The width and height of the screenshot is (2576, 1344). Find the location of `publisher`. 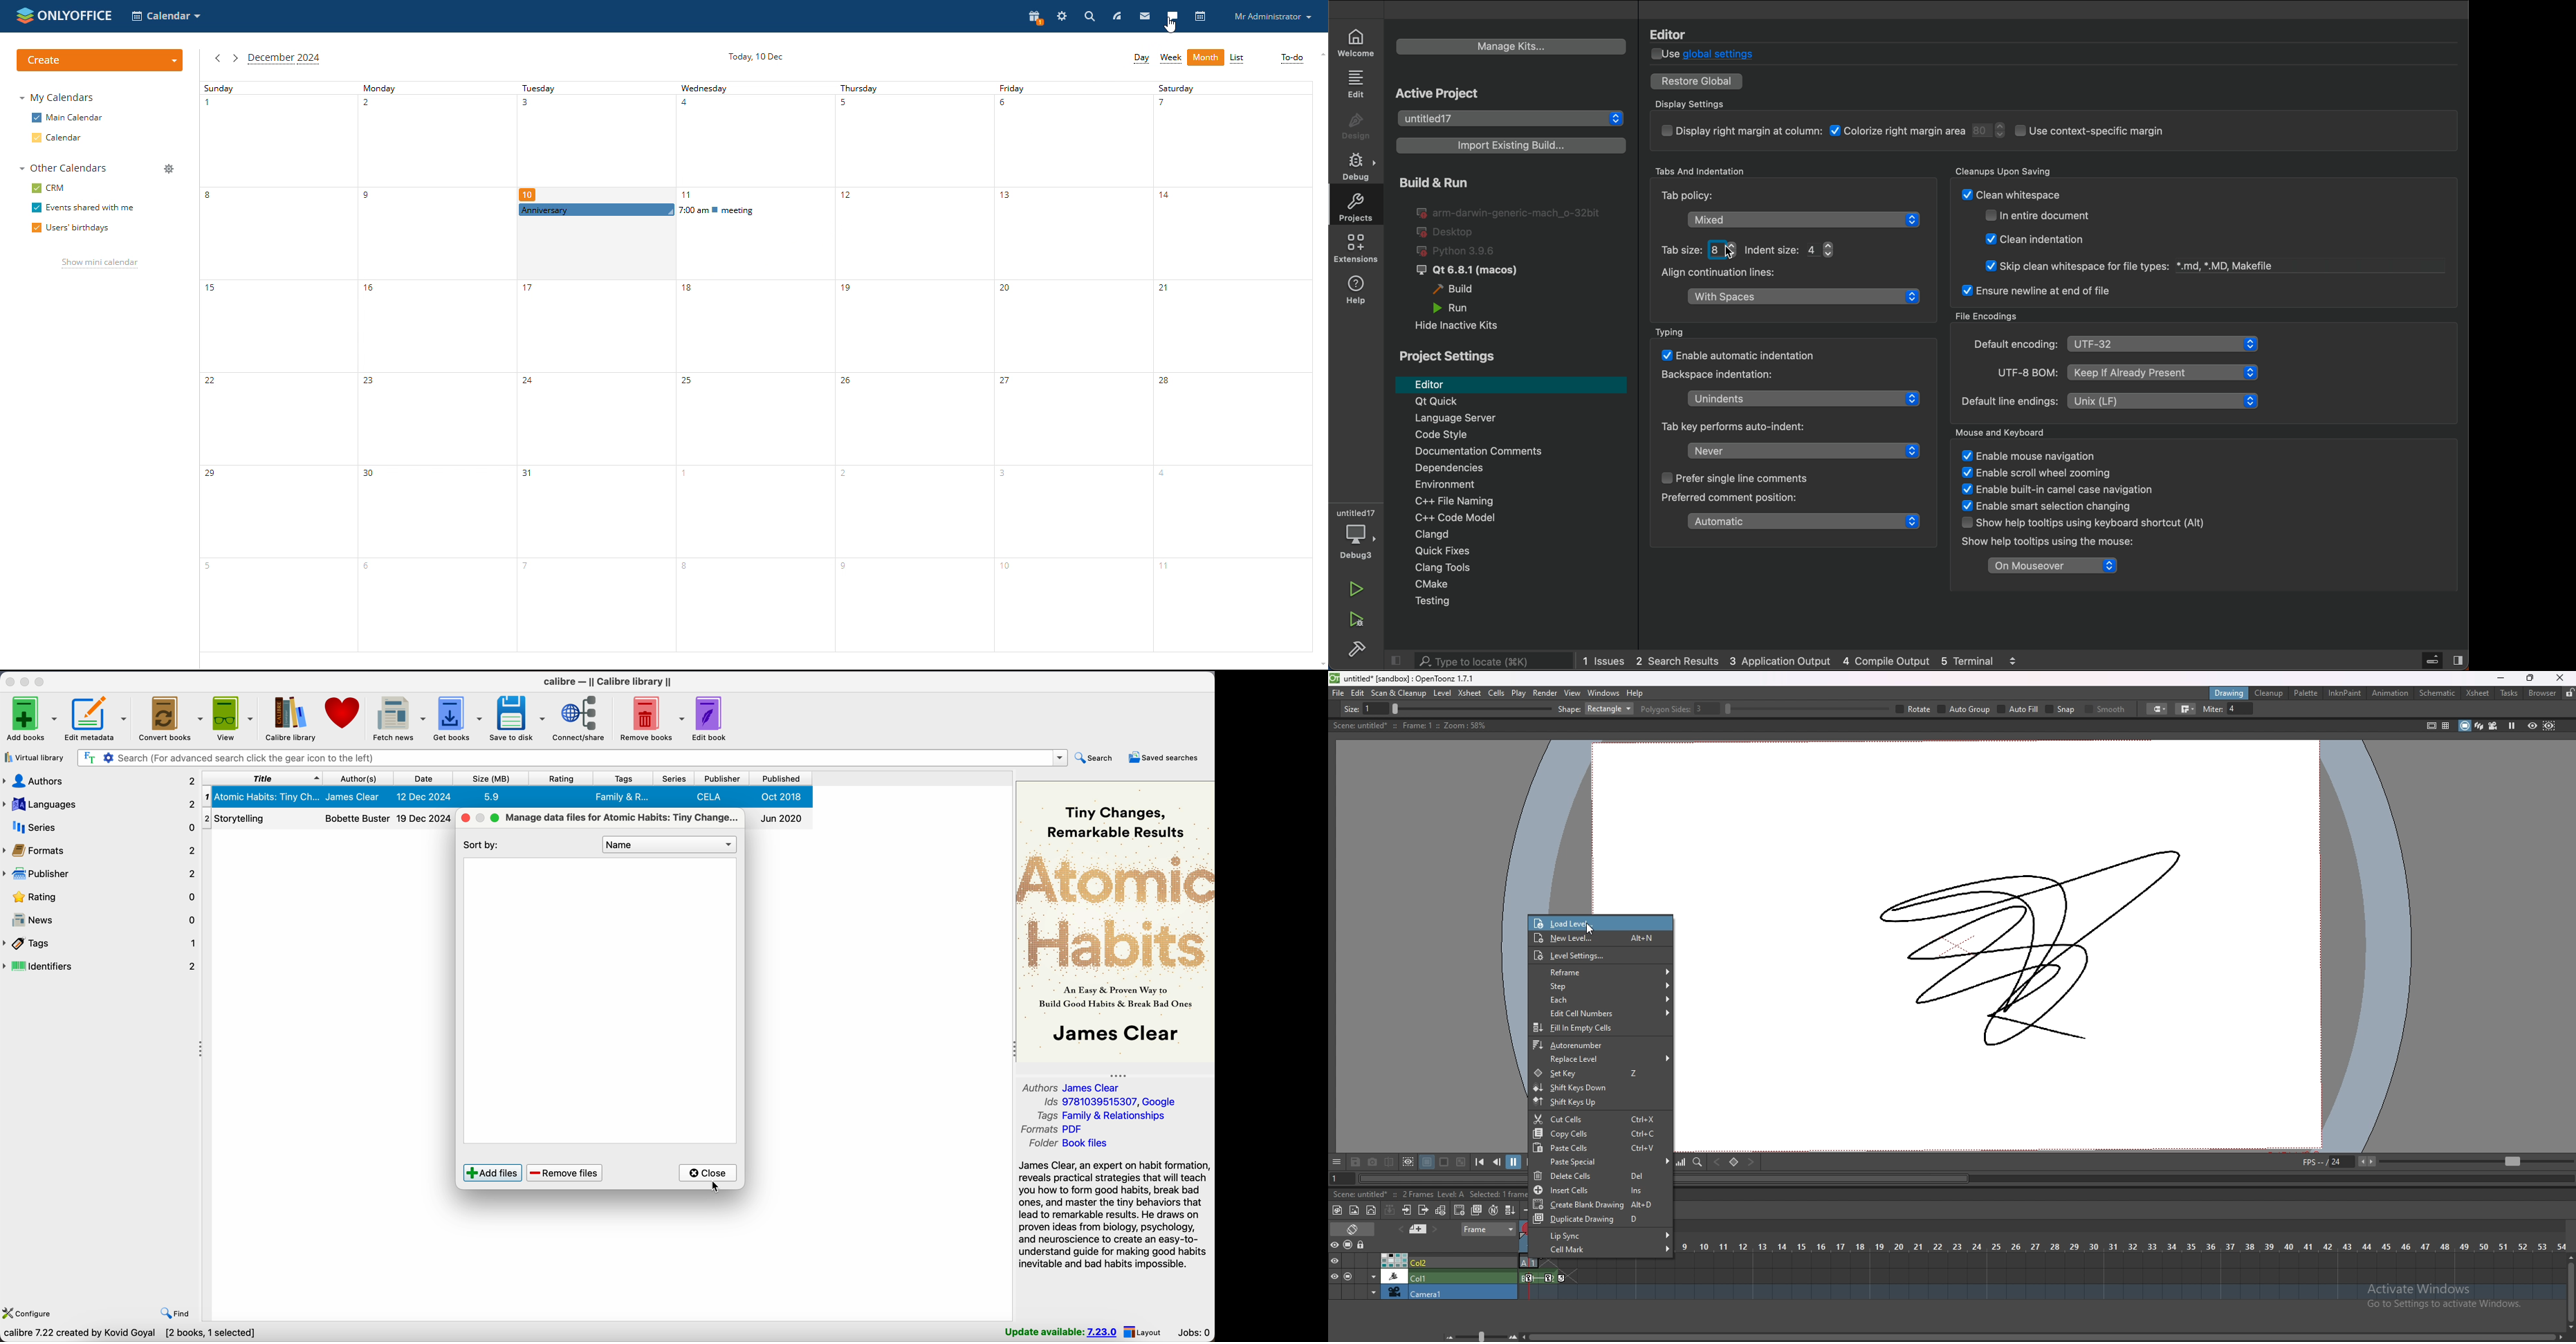

publisher is located at coordinates (101, 873).